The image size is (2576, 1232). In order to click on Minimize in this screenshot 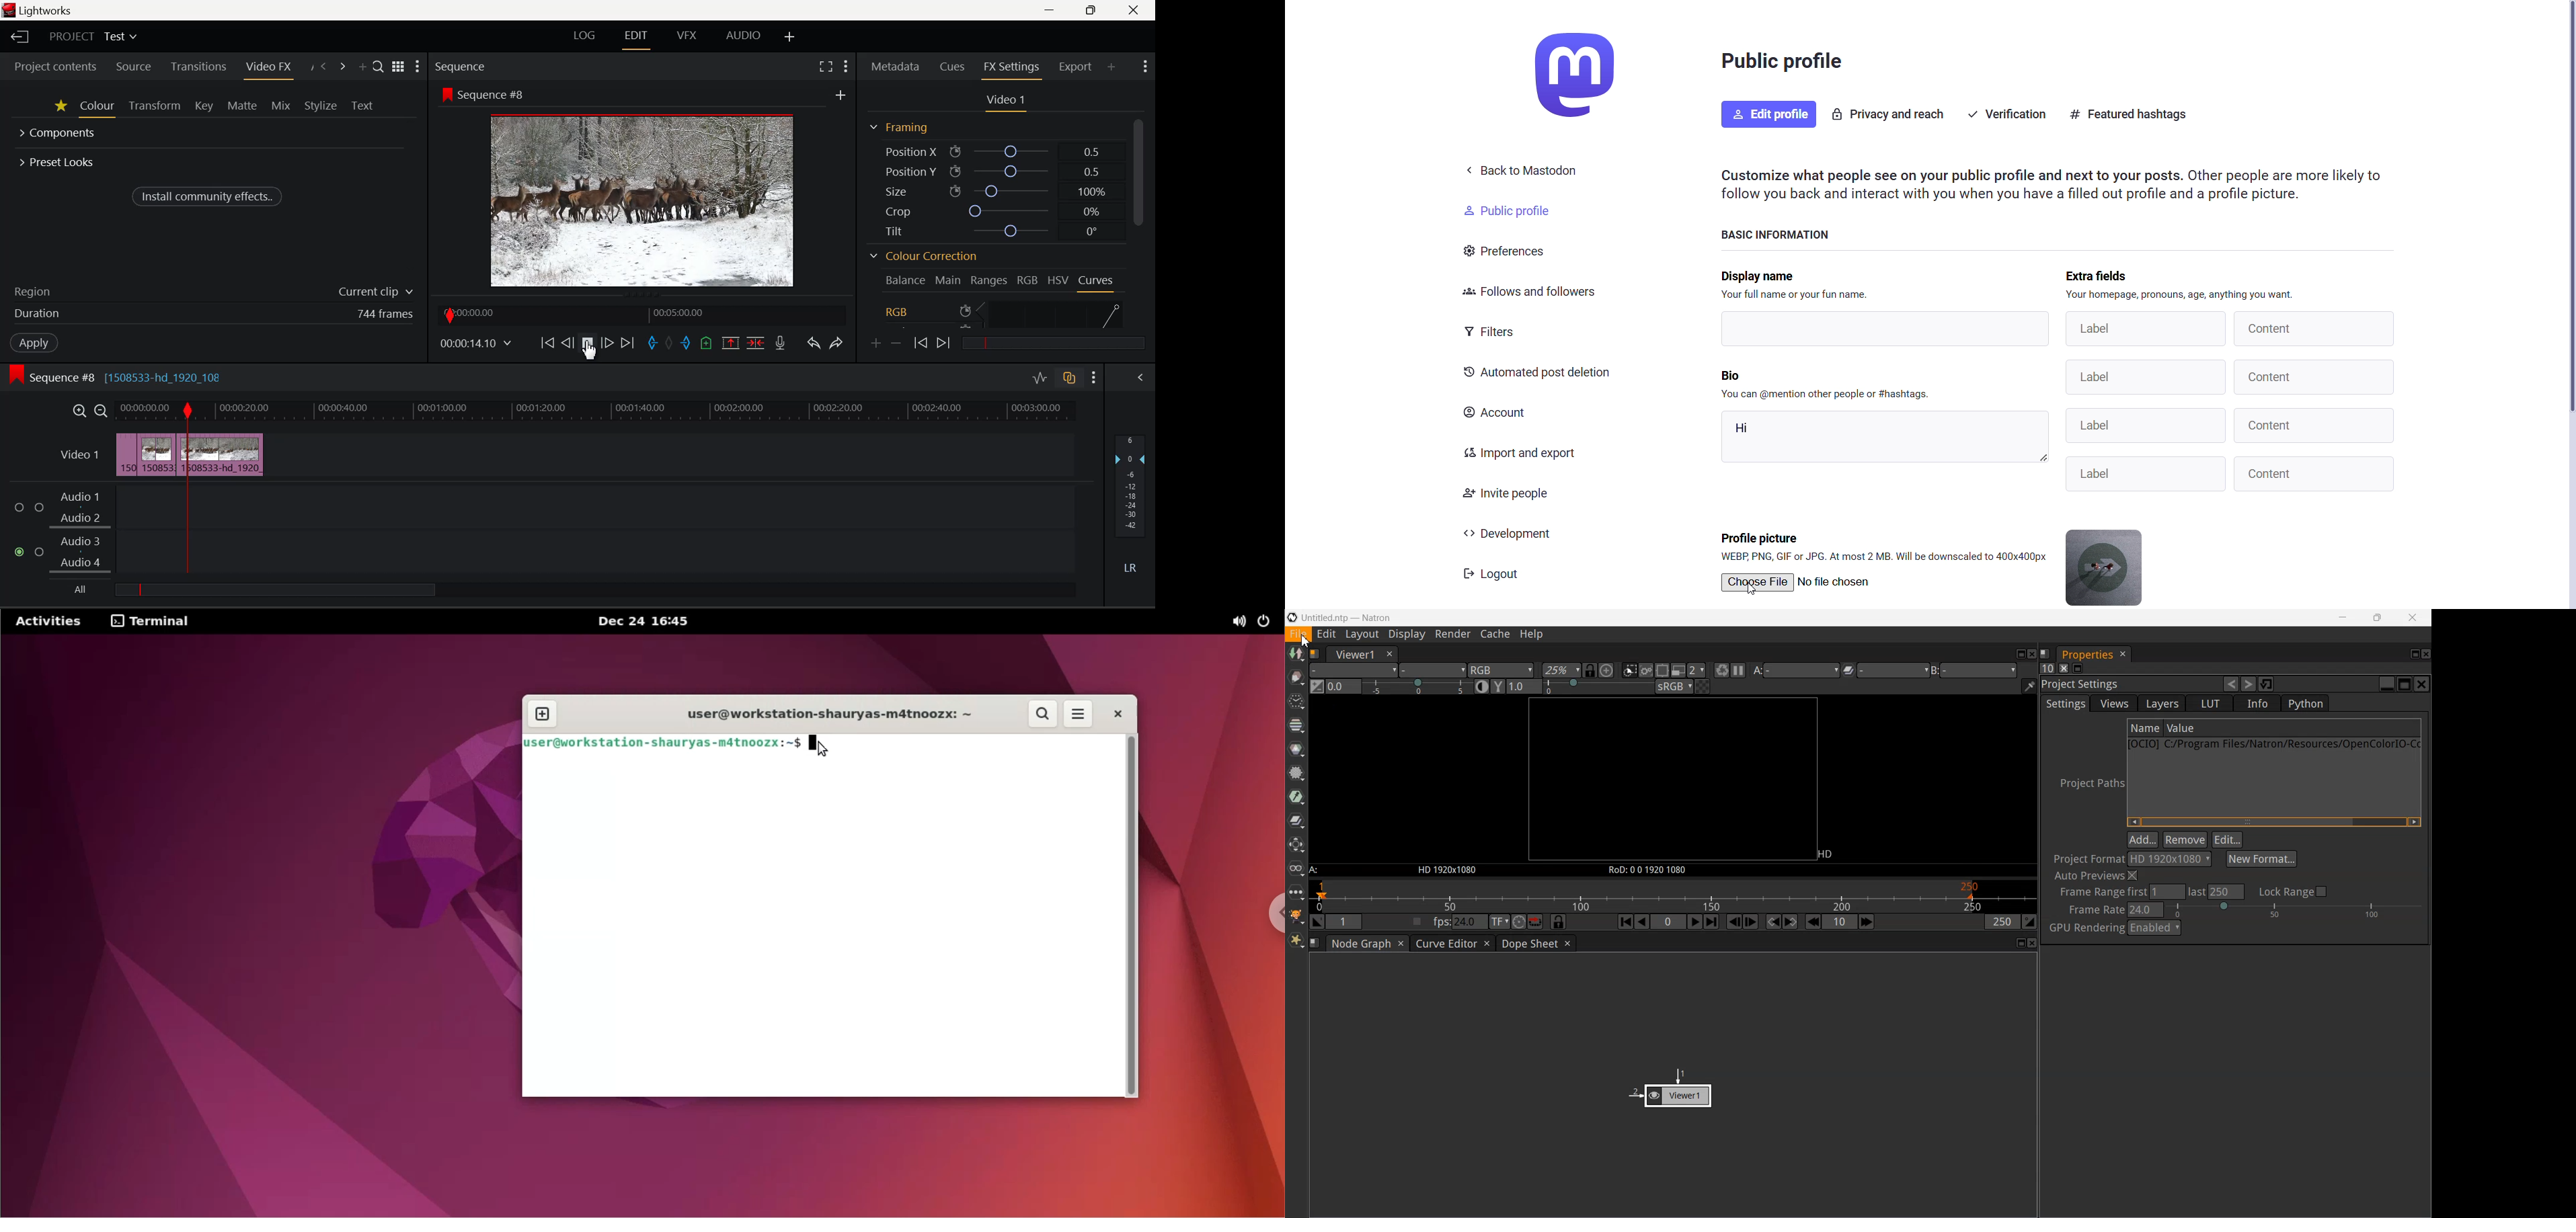, I will do `click(1092, 10)`.